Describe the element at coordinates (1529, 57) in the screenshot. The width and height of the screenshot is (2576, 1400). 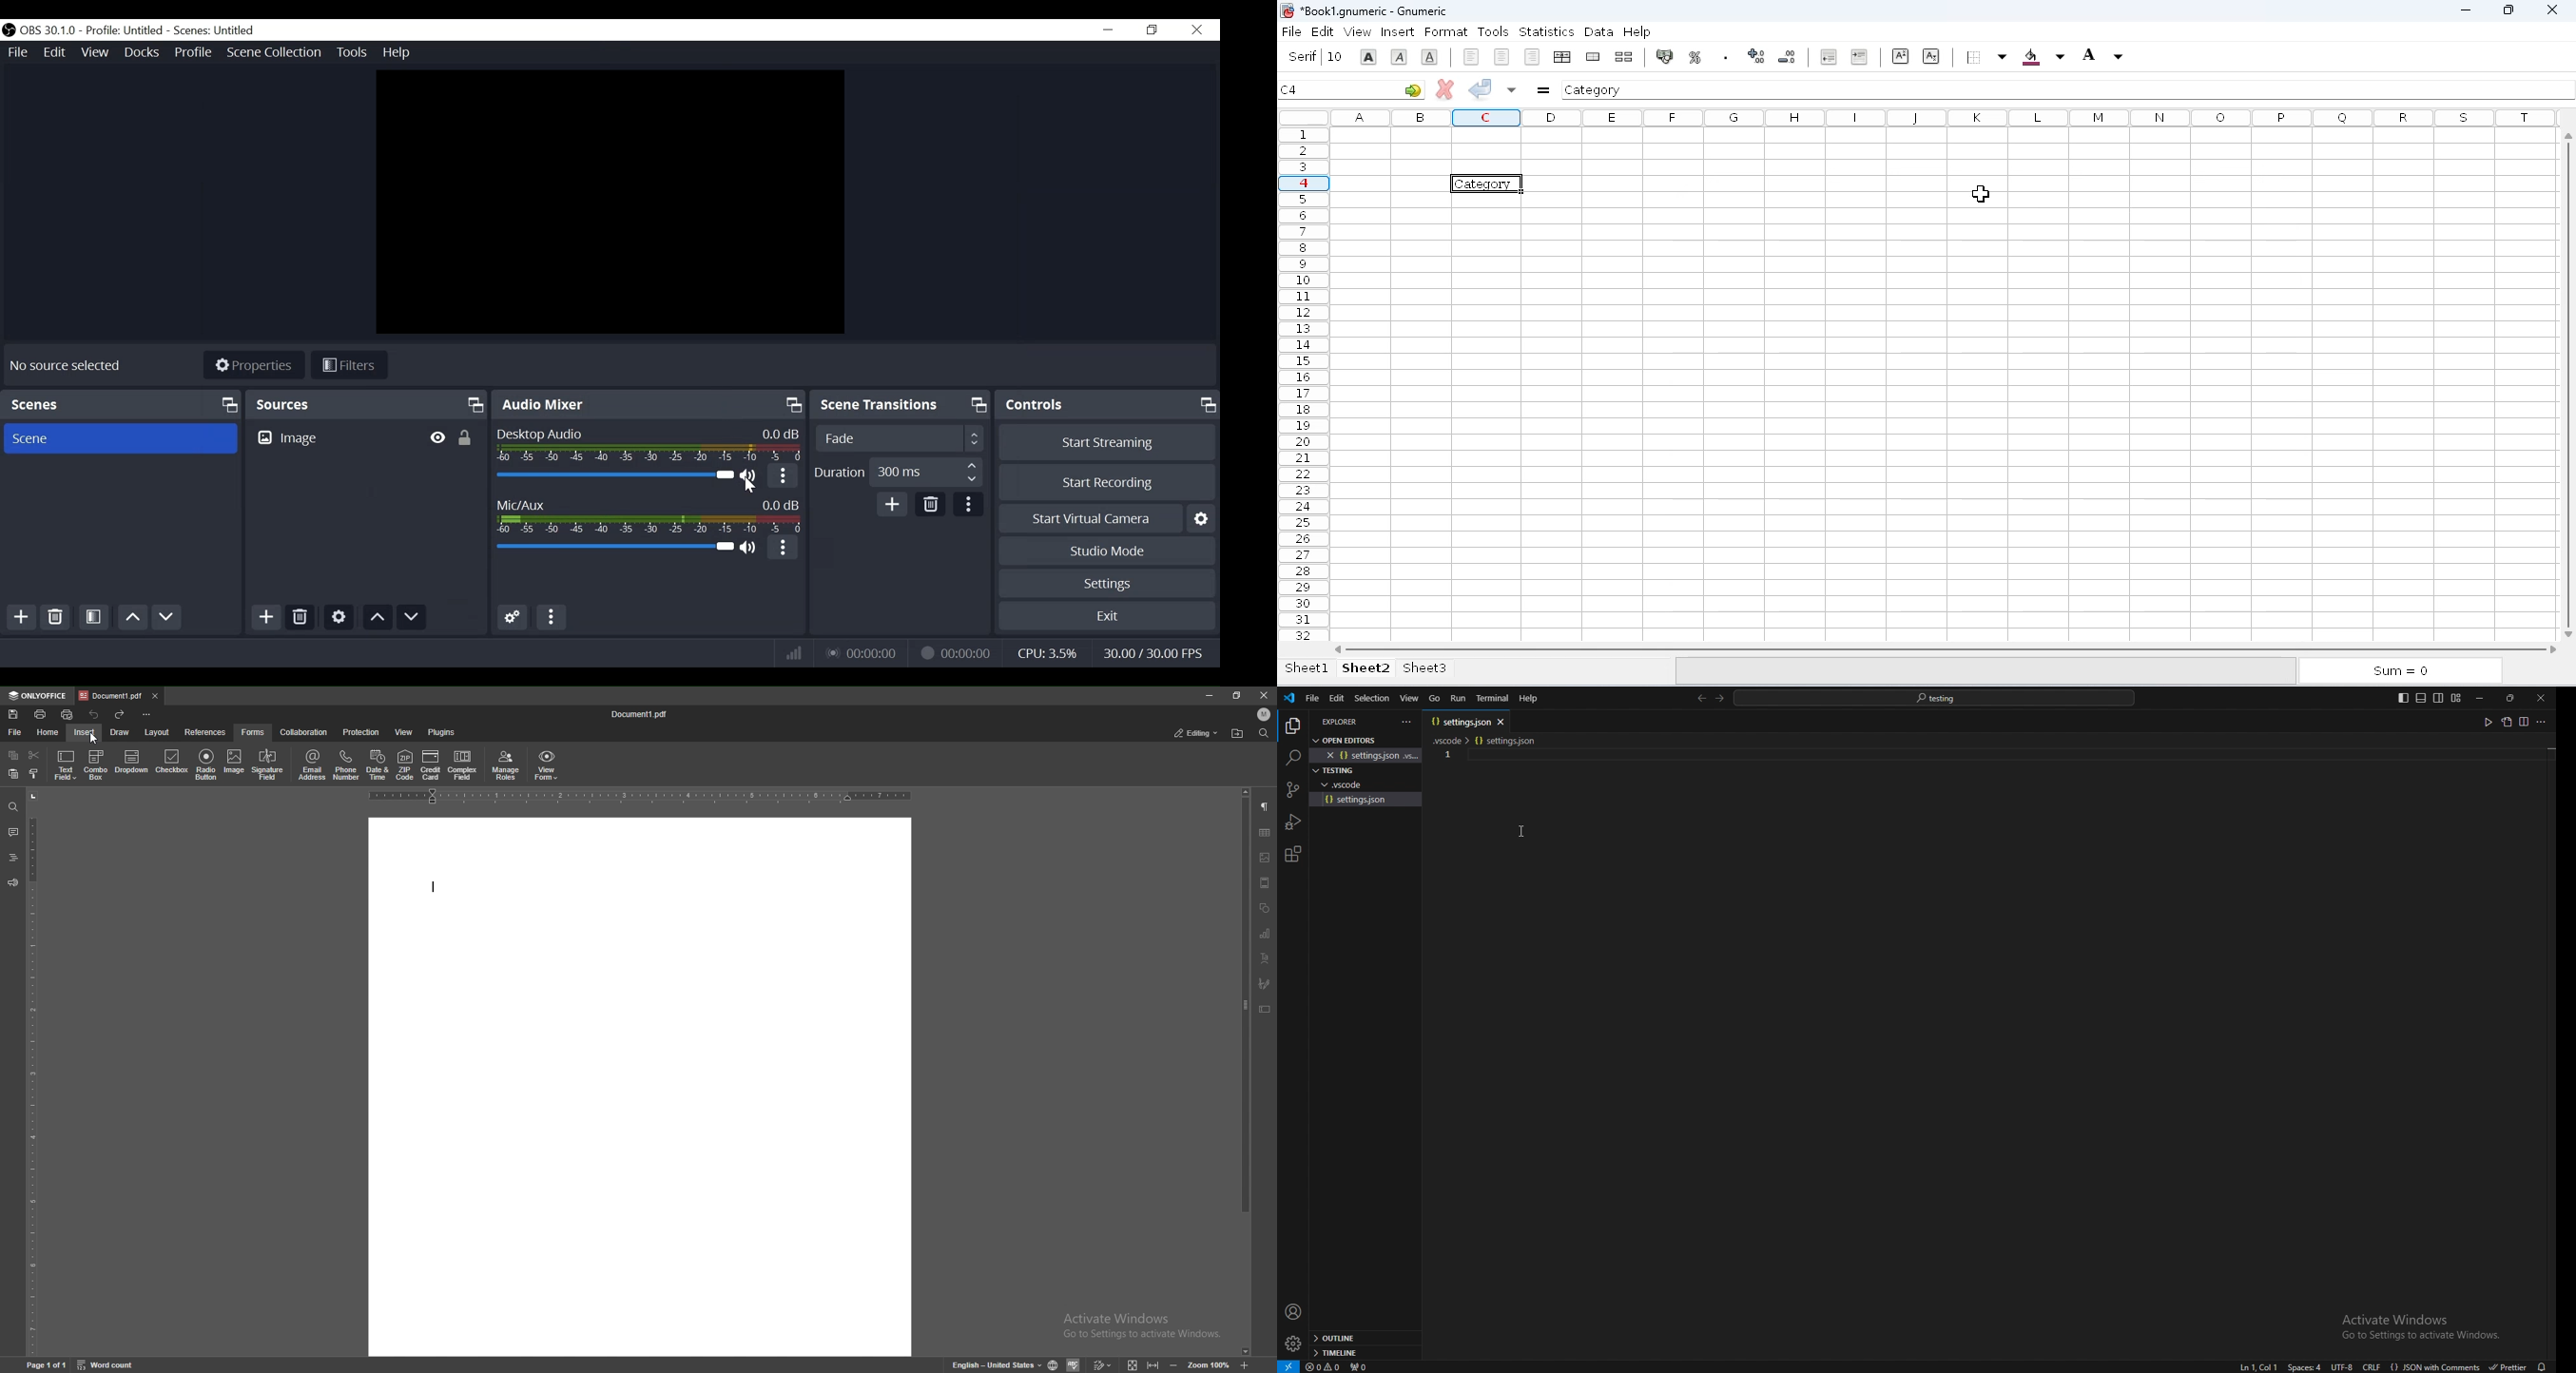
I see `center horizontally` at that location.